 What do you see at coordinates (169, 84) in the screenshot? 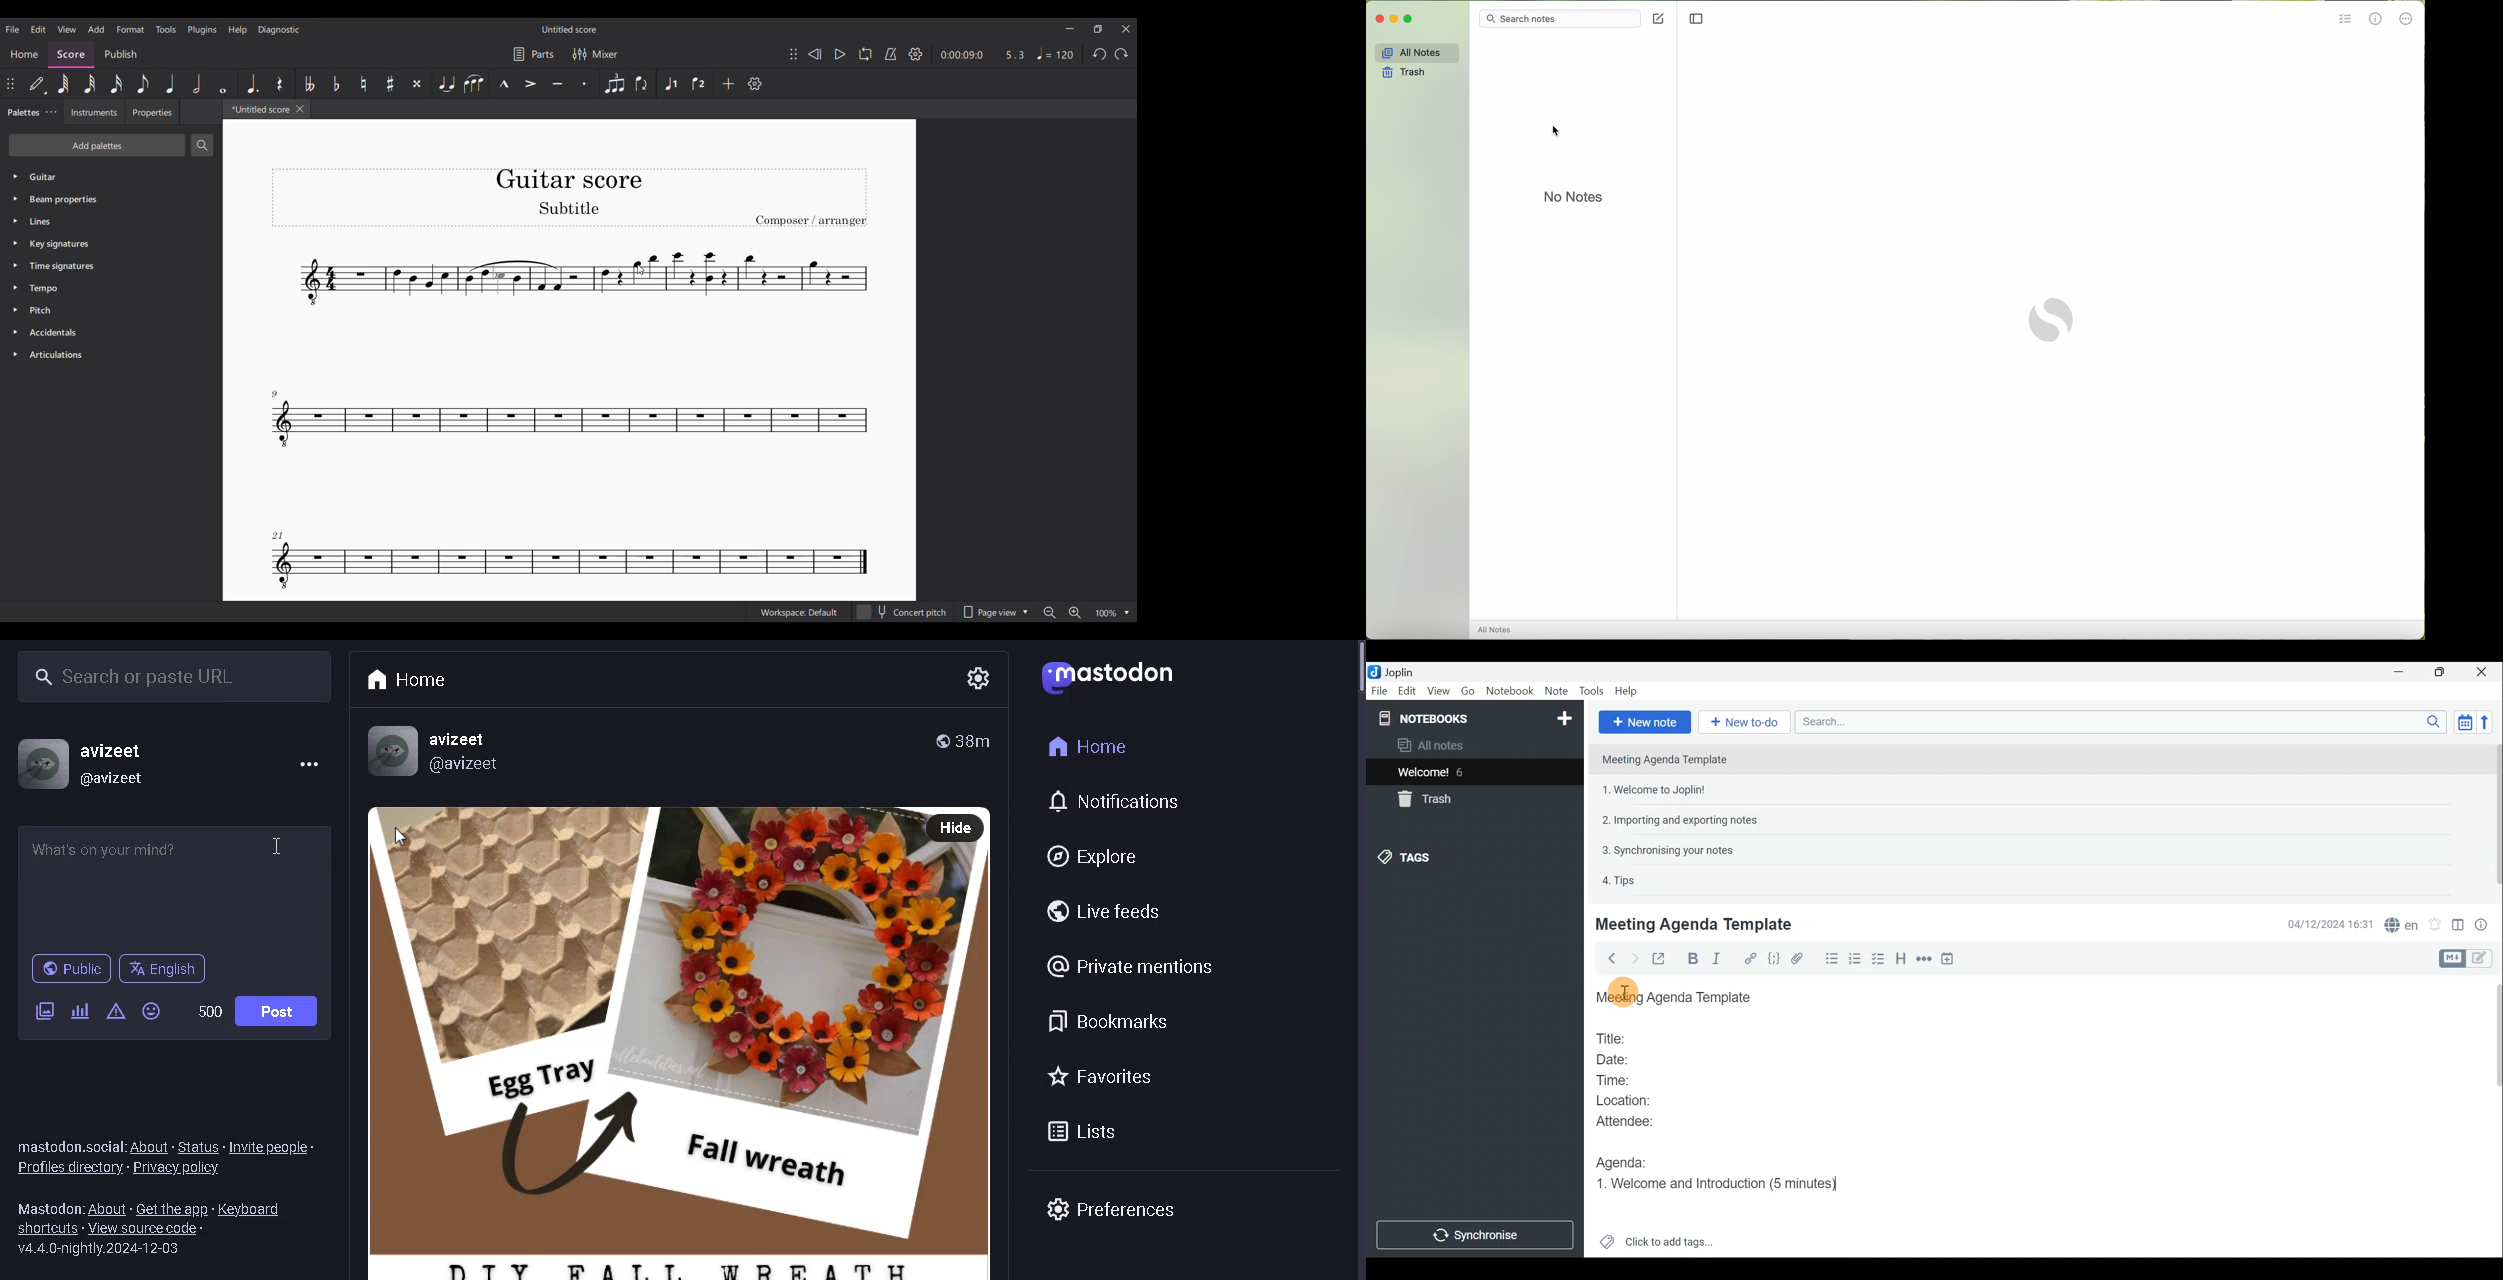
I see `Quarter note` at bounding box center [169, 84].